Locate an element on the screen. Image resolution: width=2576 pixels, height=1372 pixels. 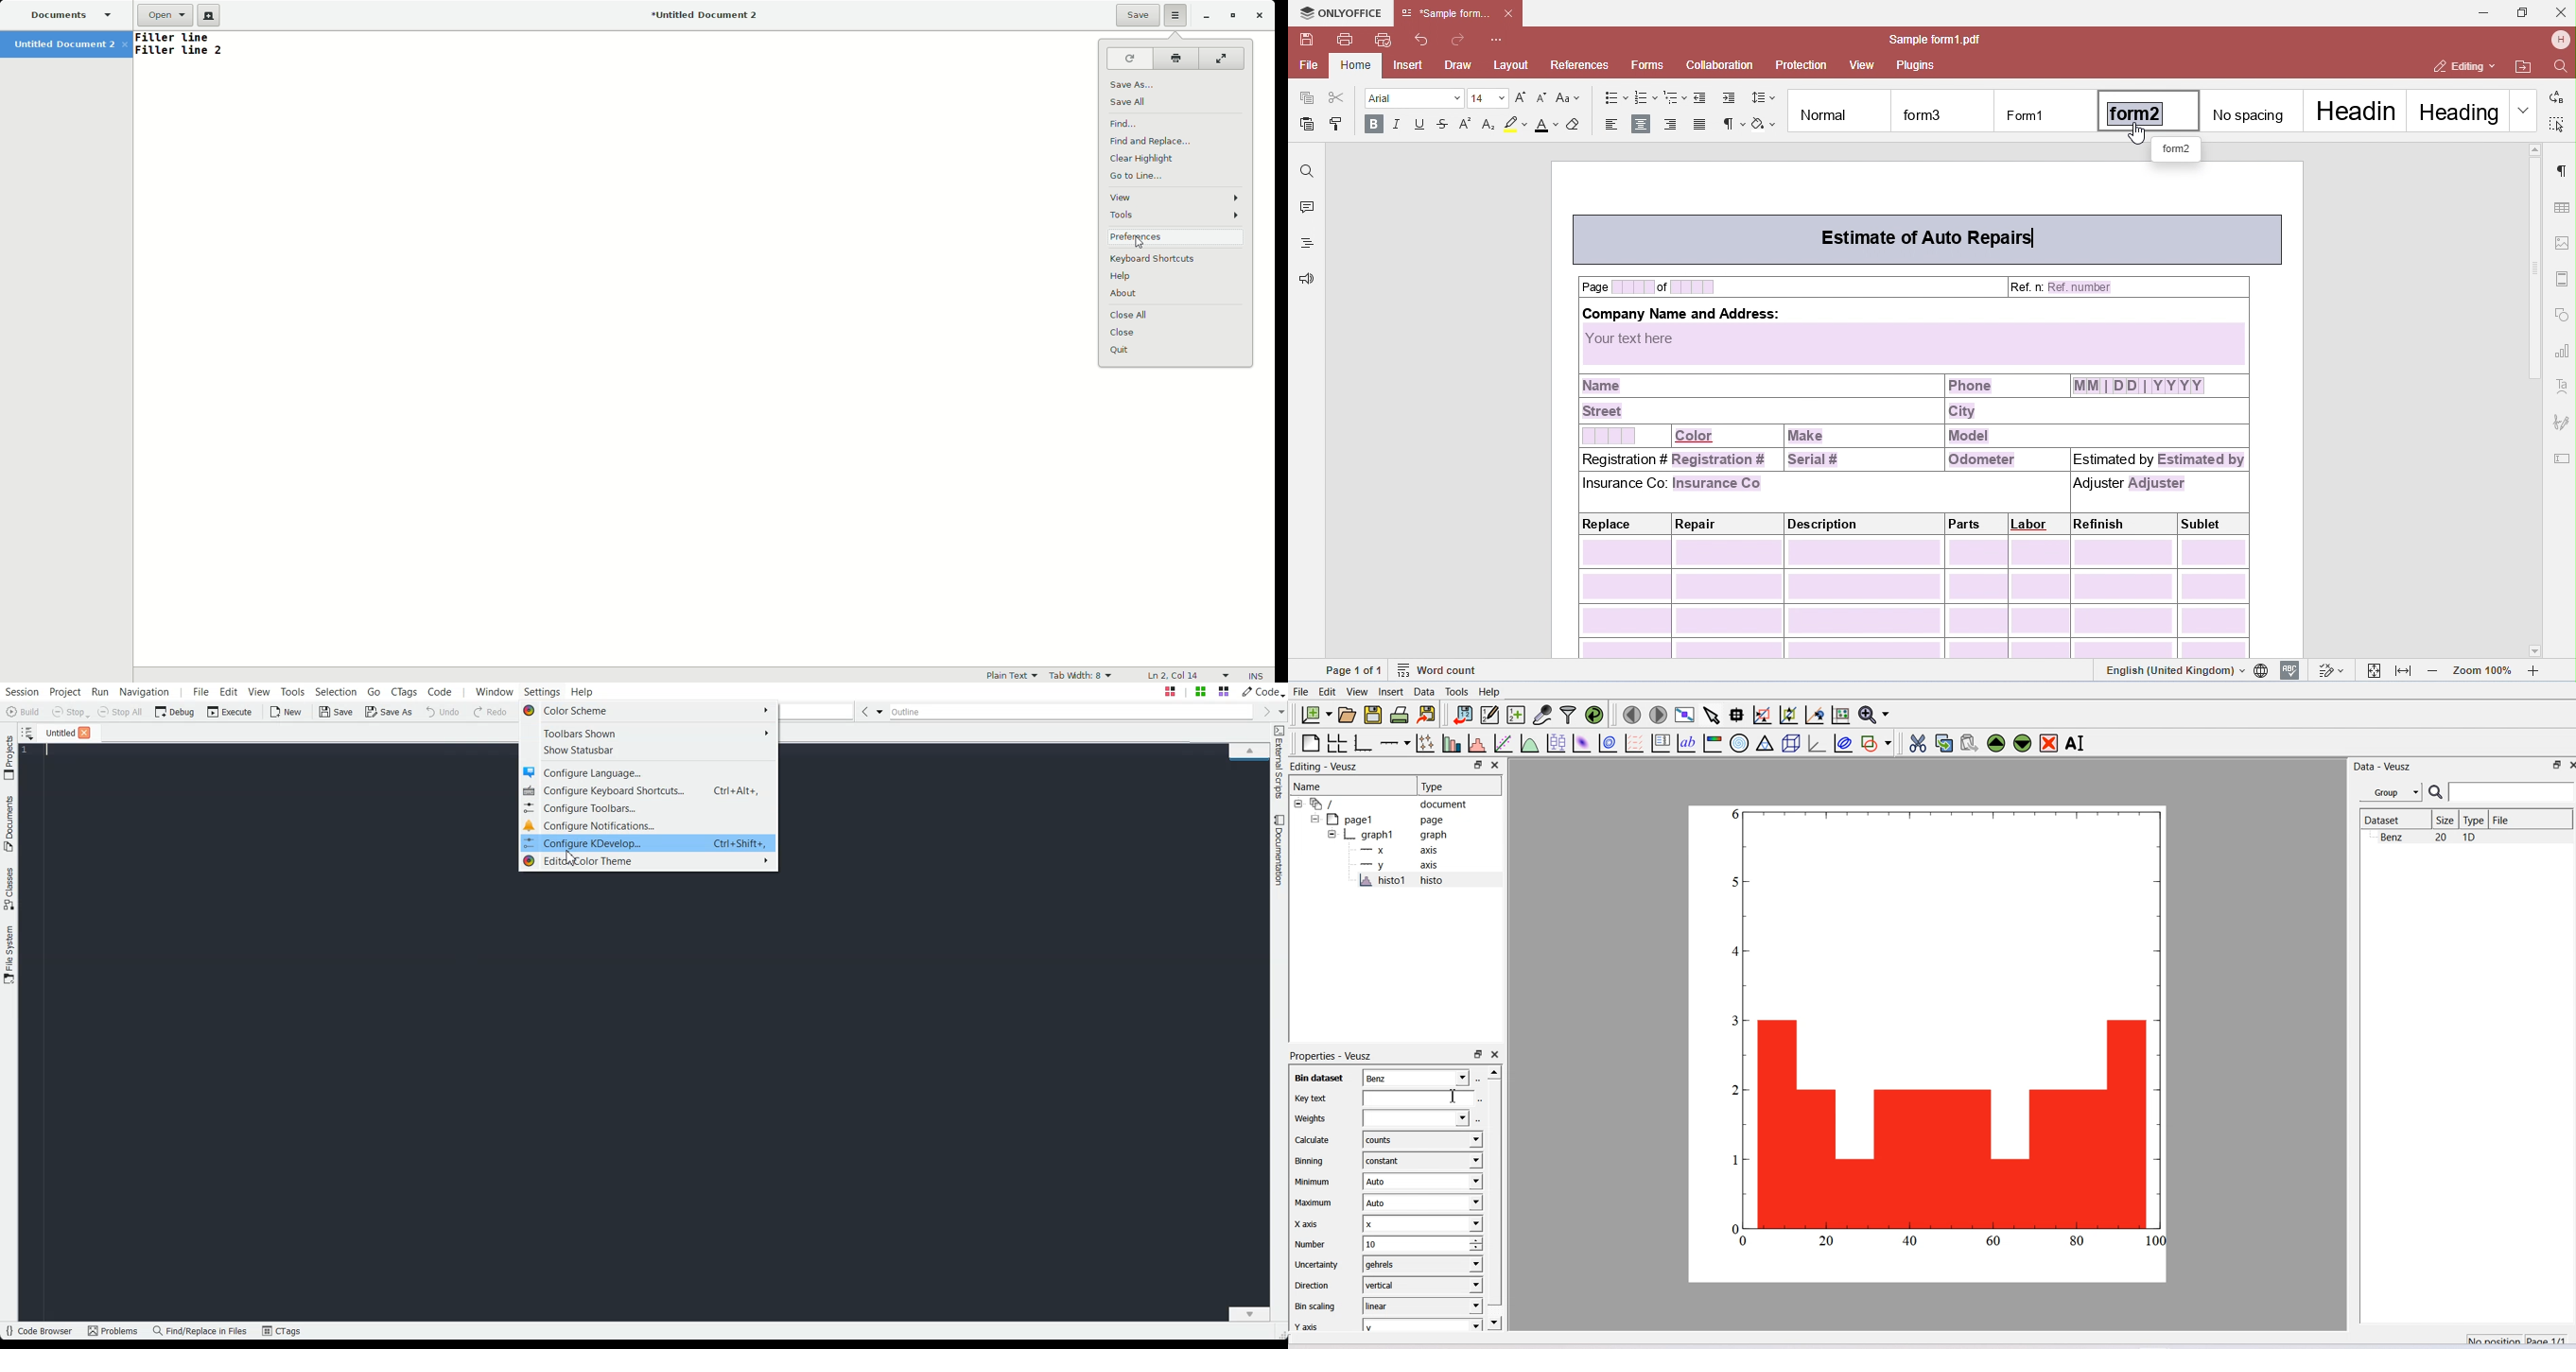
Capture a dataset is located at coordinates (1542, 714).